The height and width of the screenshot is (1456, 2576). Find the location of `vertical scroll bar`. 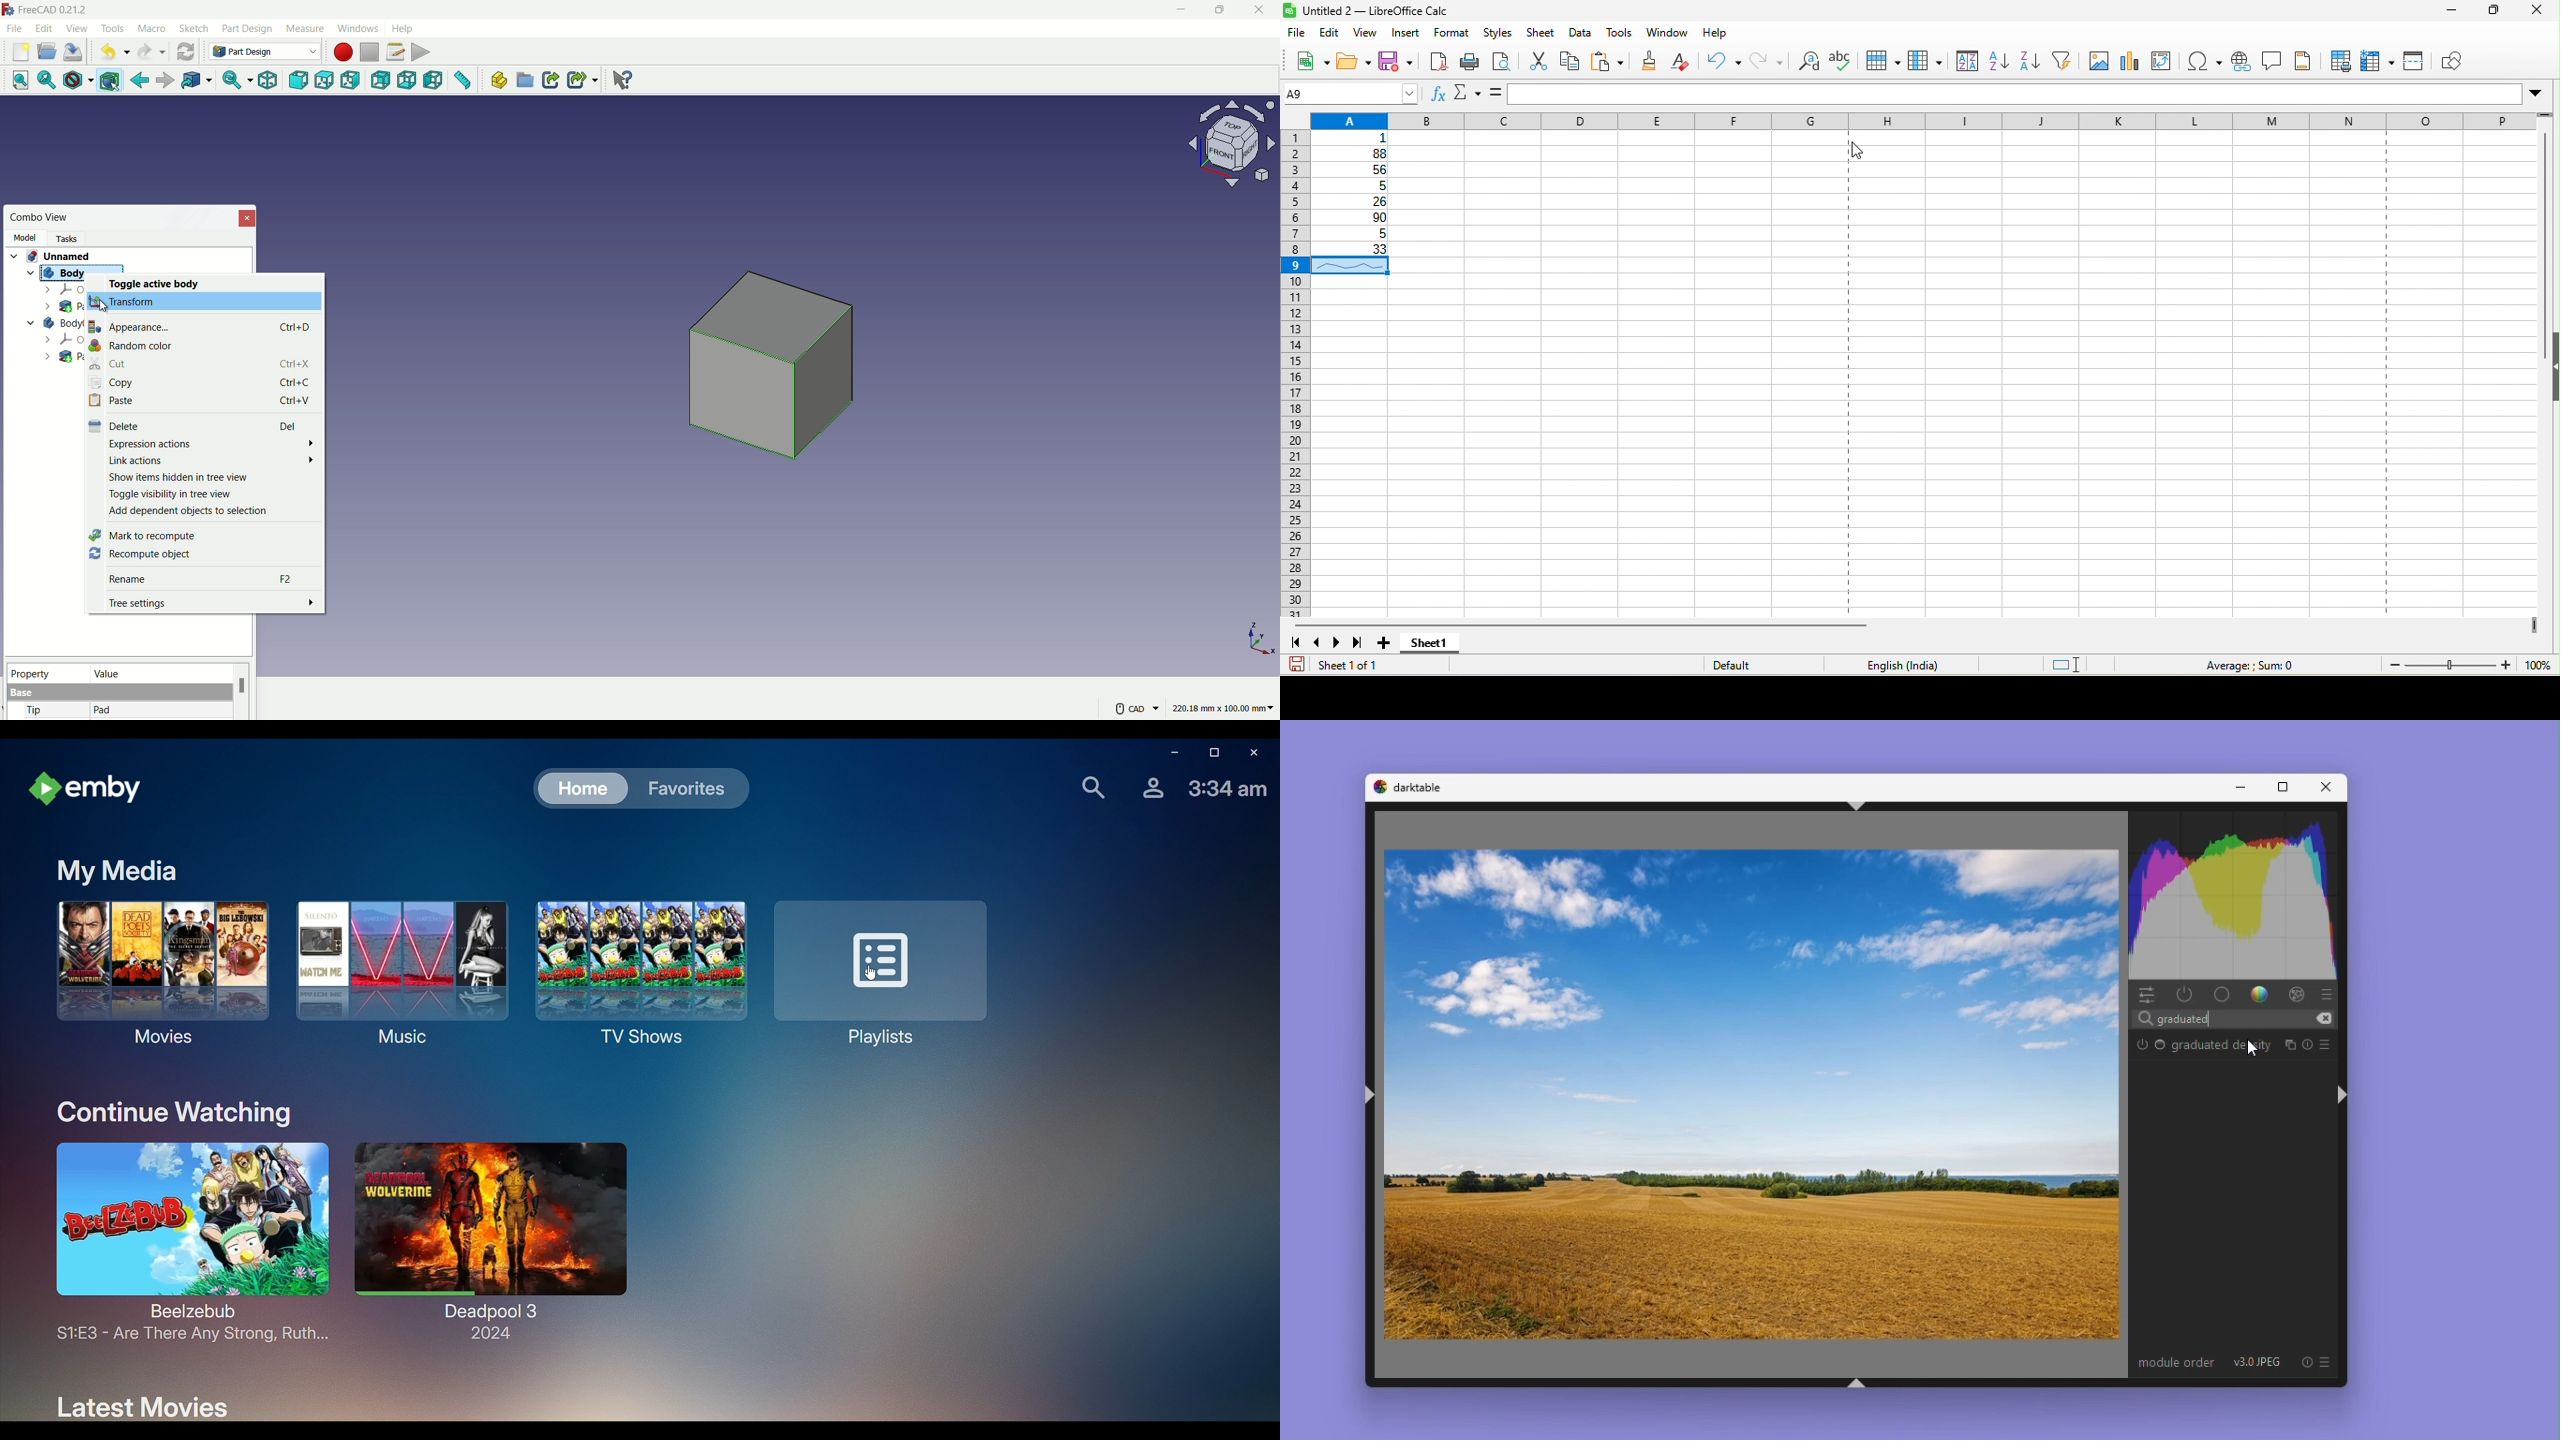

vertical scroll bar is located at coordinates (2541, 246).